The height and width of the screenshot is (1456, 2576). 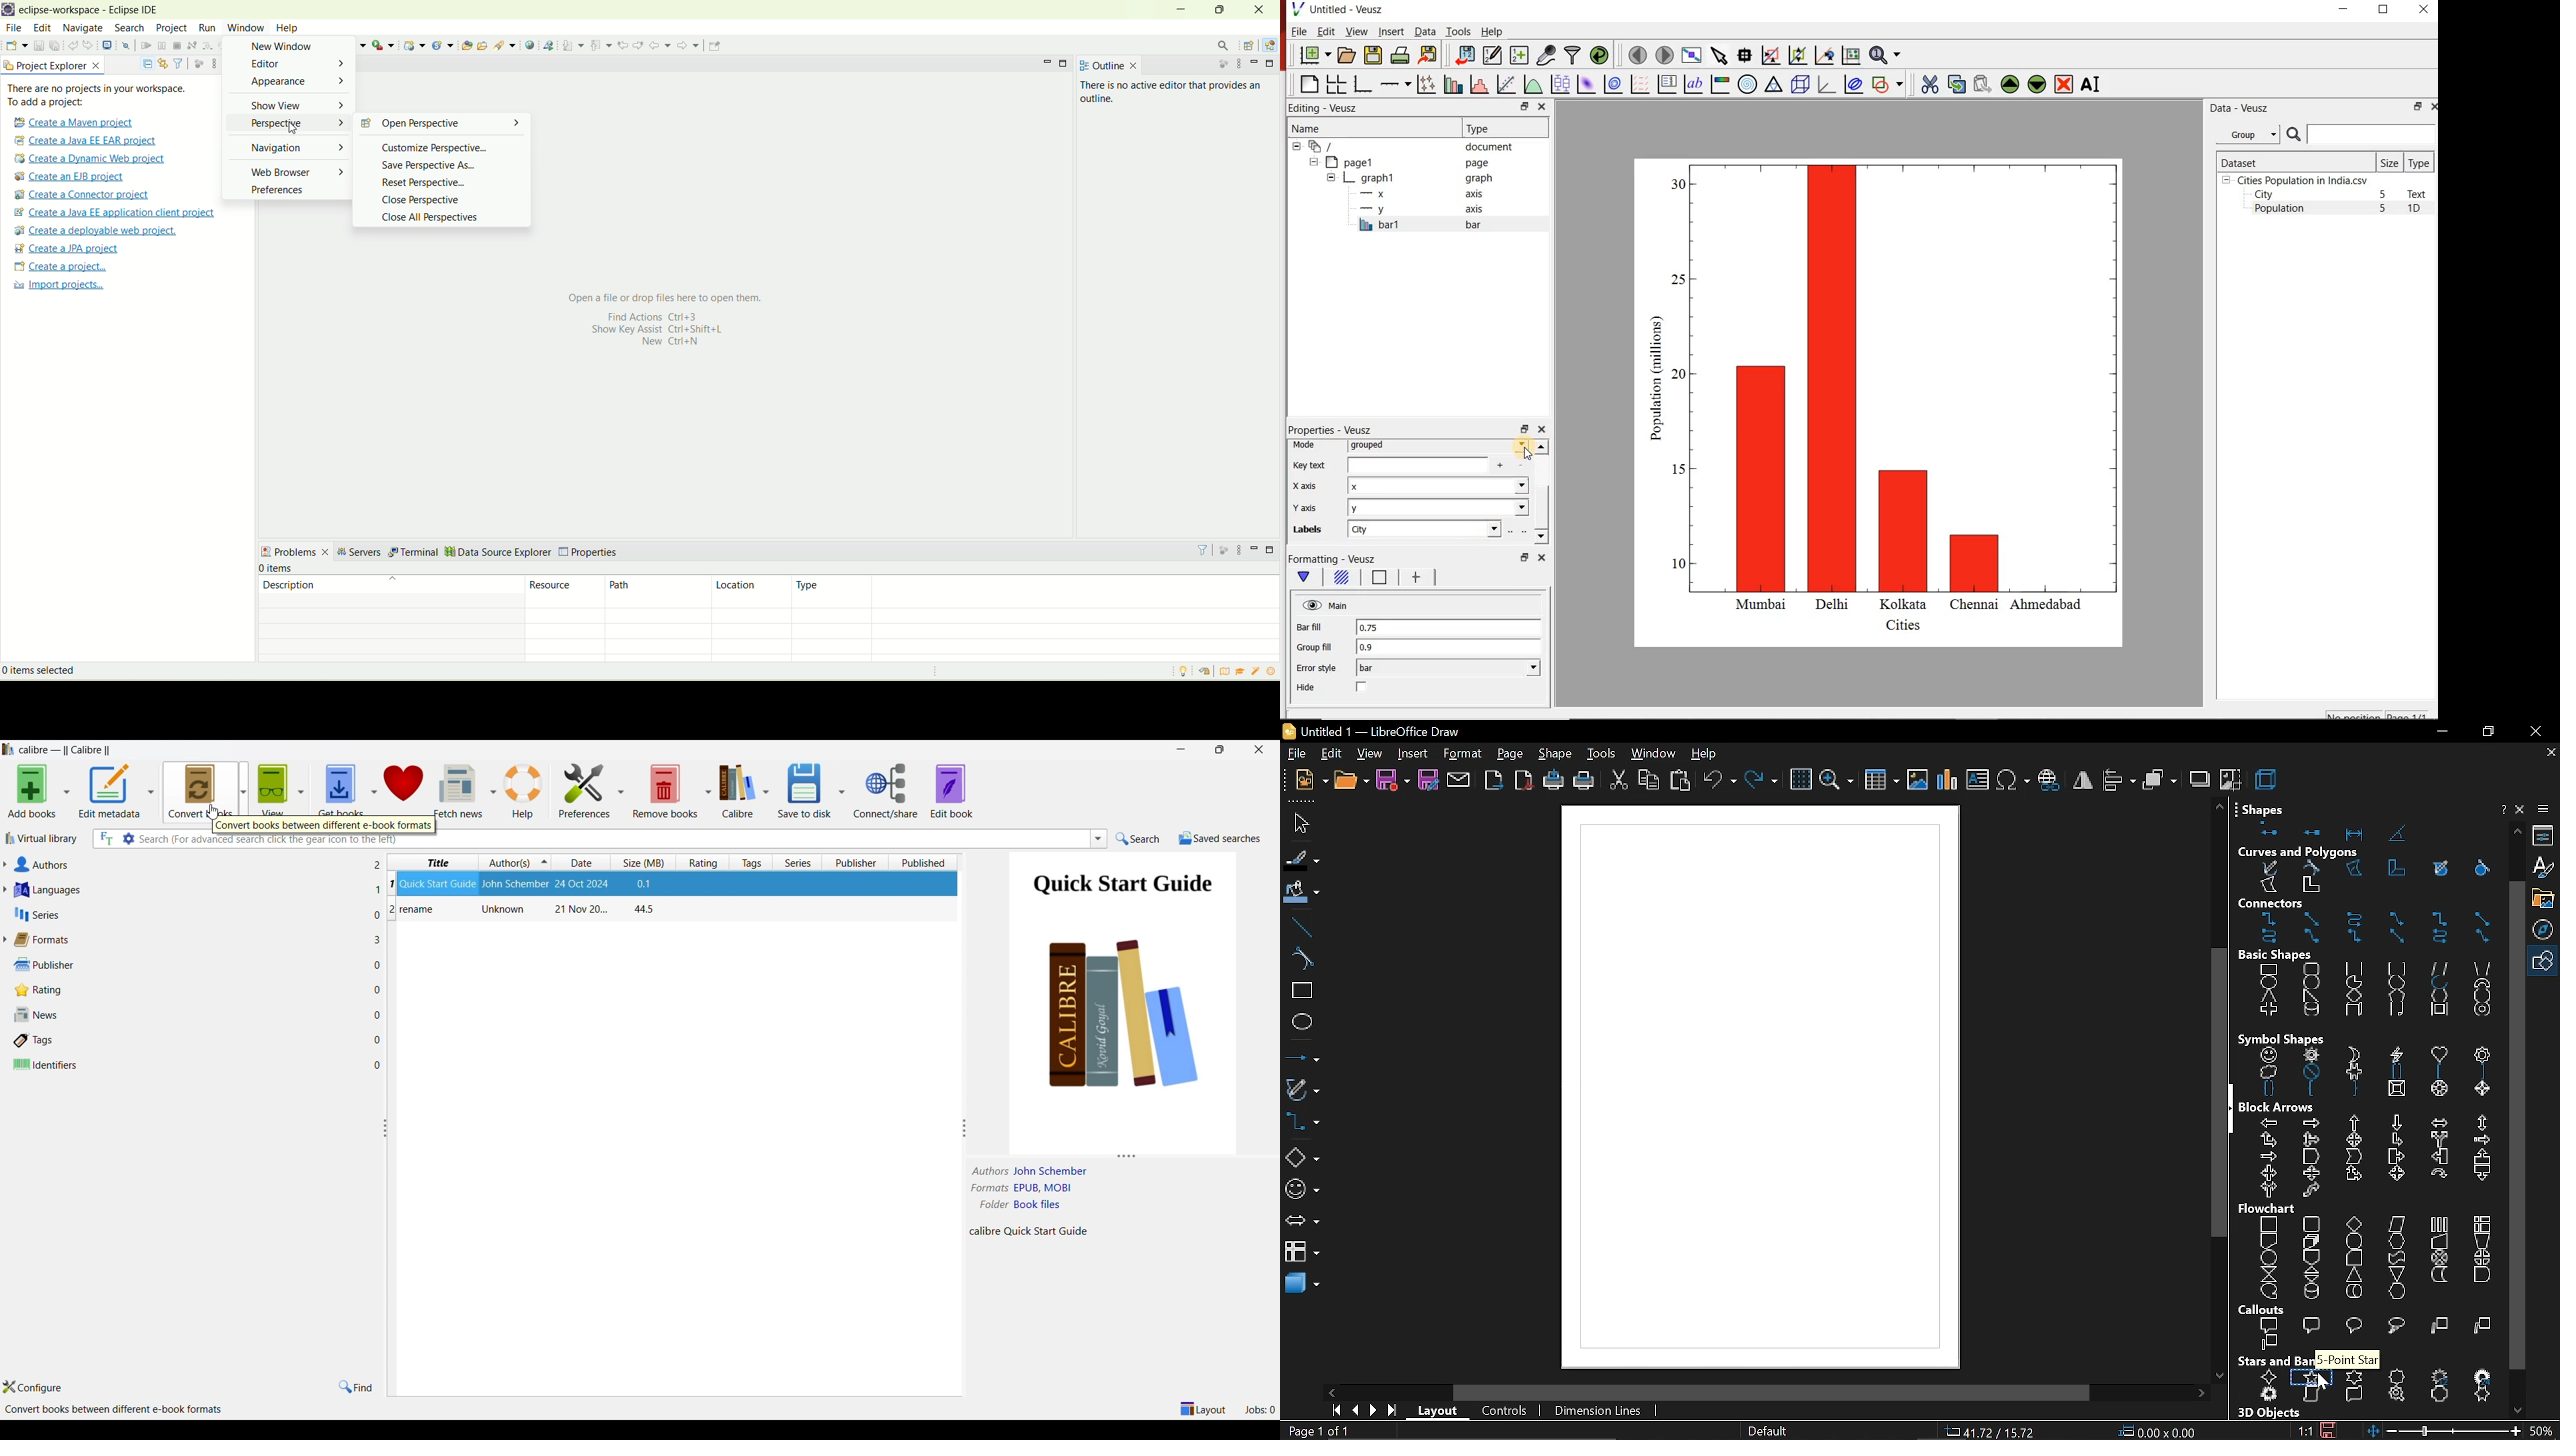 I want to click on File in each adjacent attribute, so click(x=375, y=965).